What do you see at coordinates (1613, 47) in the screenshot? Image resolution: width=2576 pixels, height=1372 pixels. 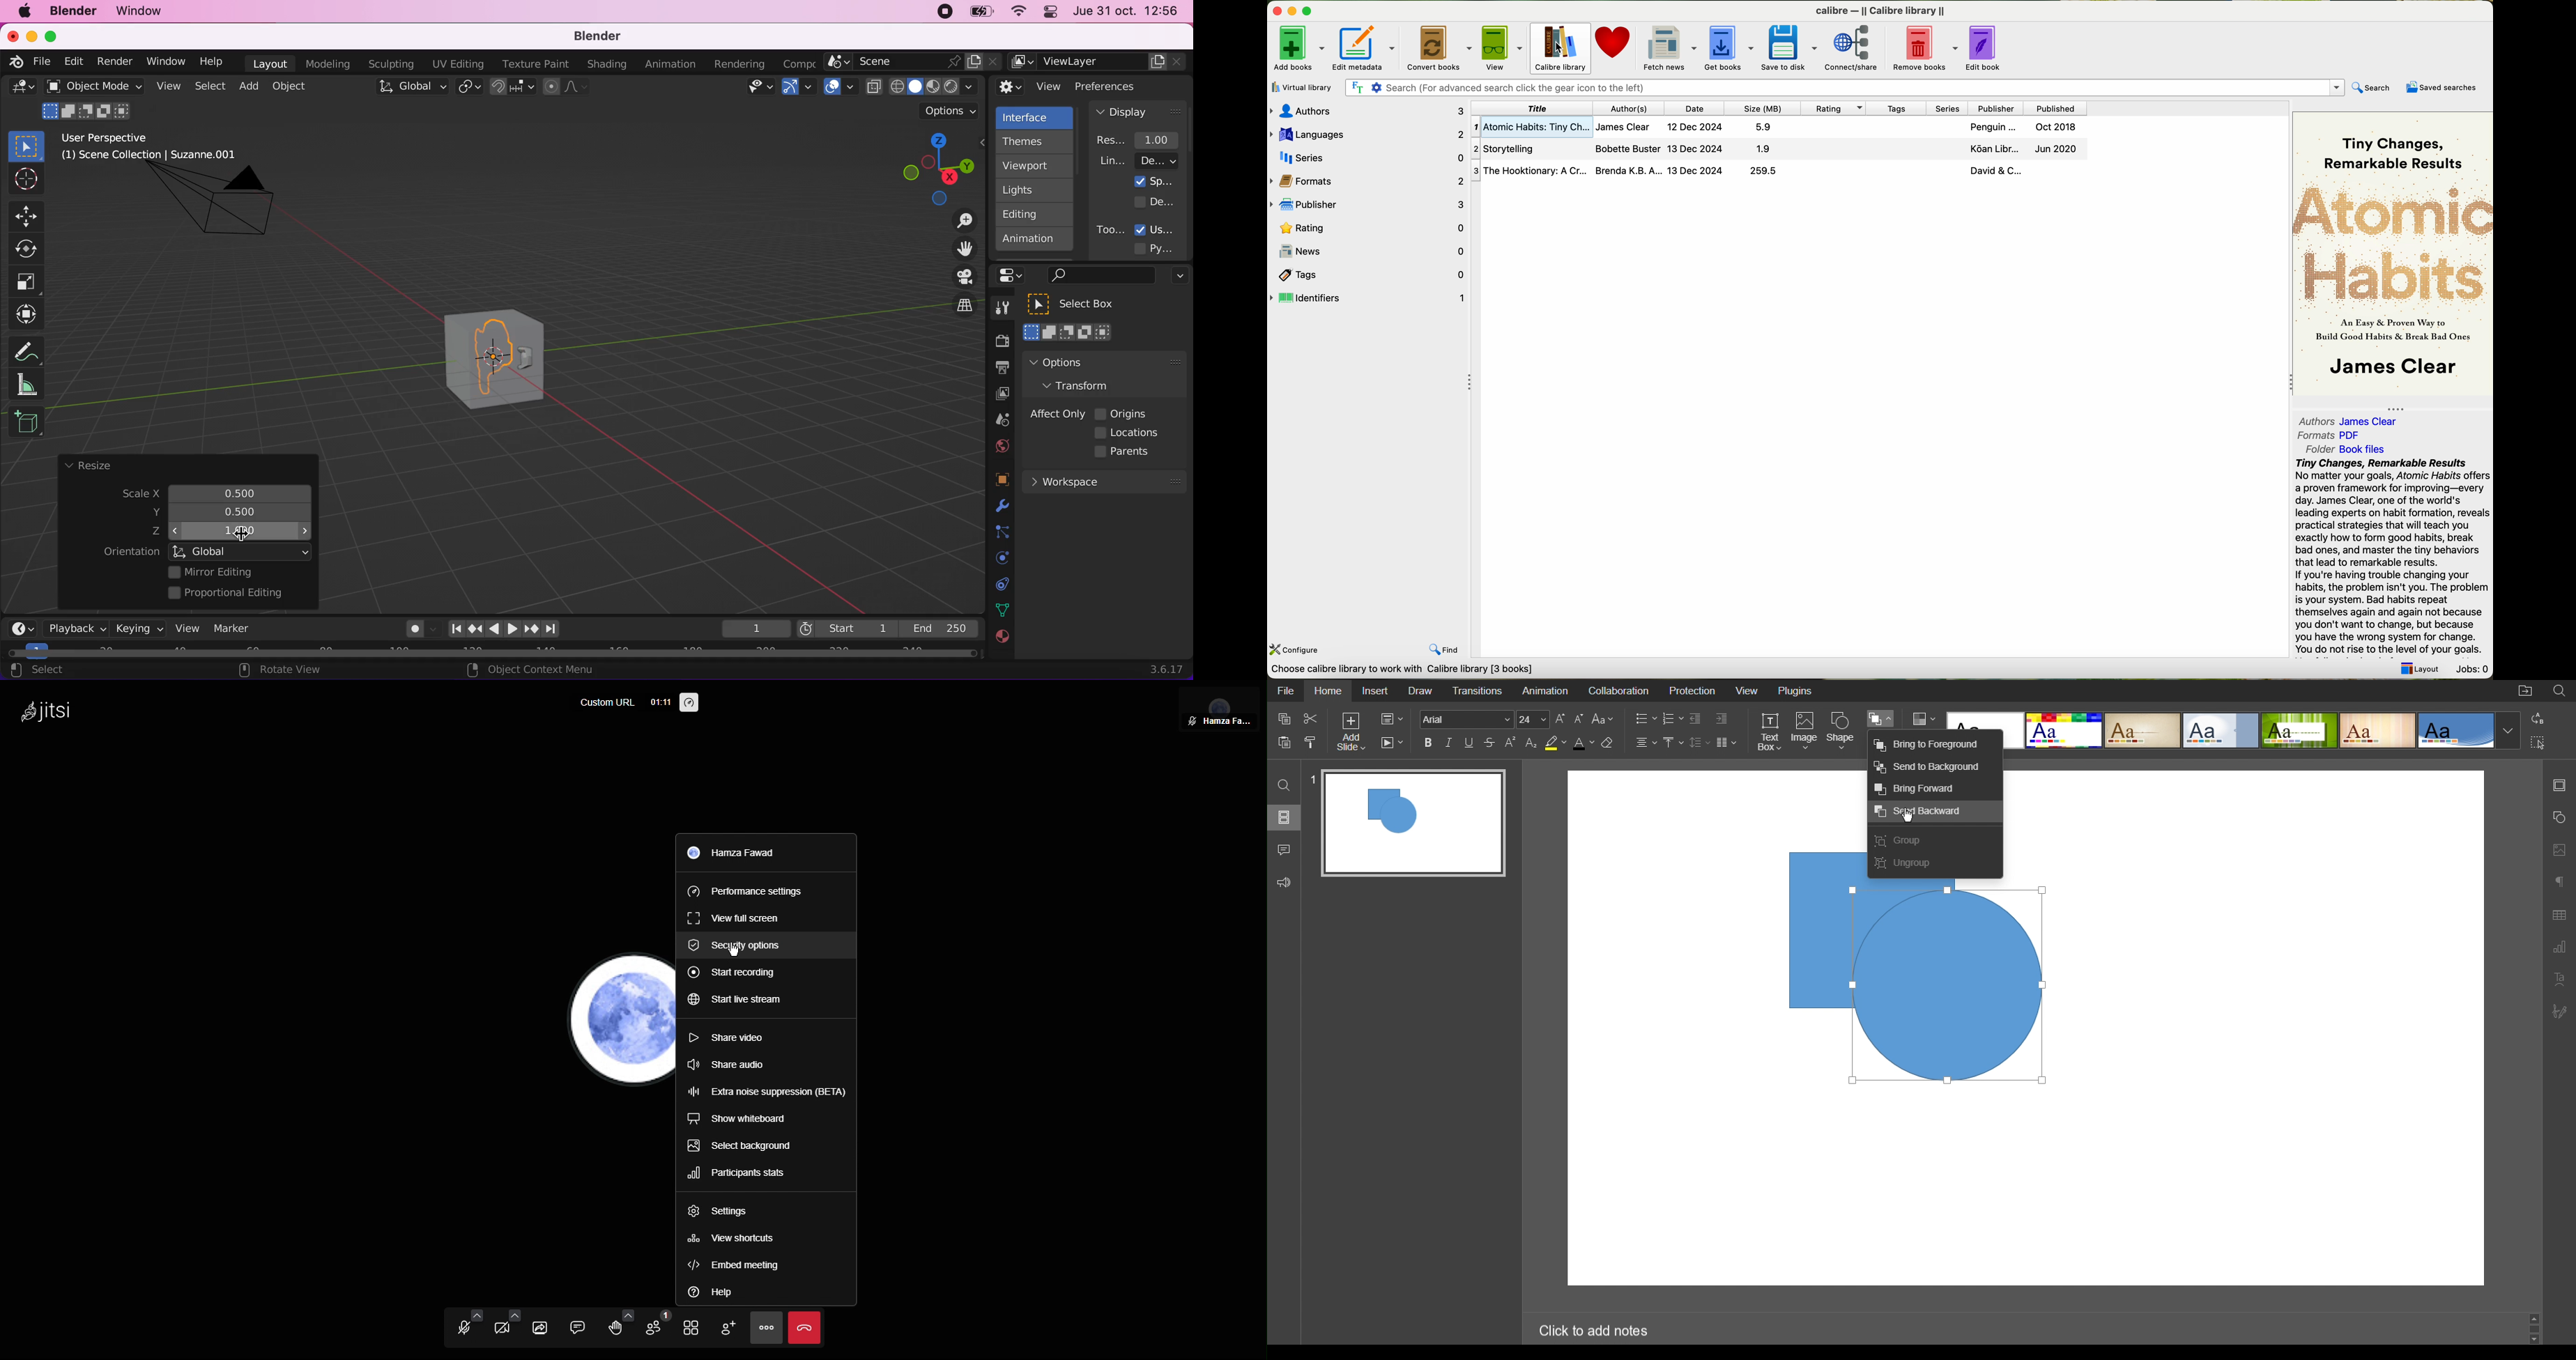 I see `donate` at bounding box center [1613, 47].